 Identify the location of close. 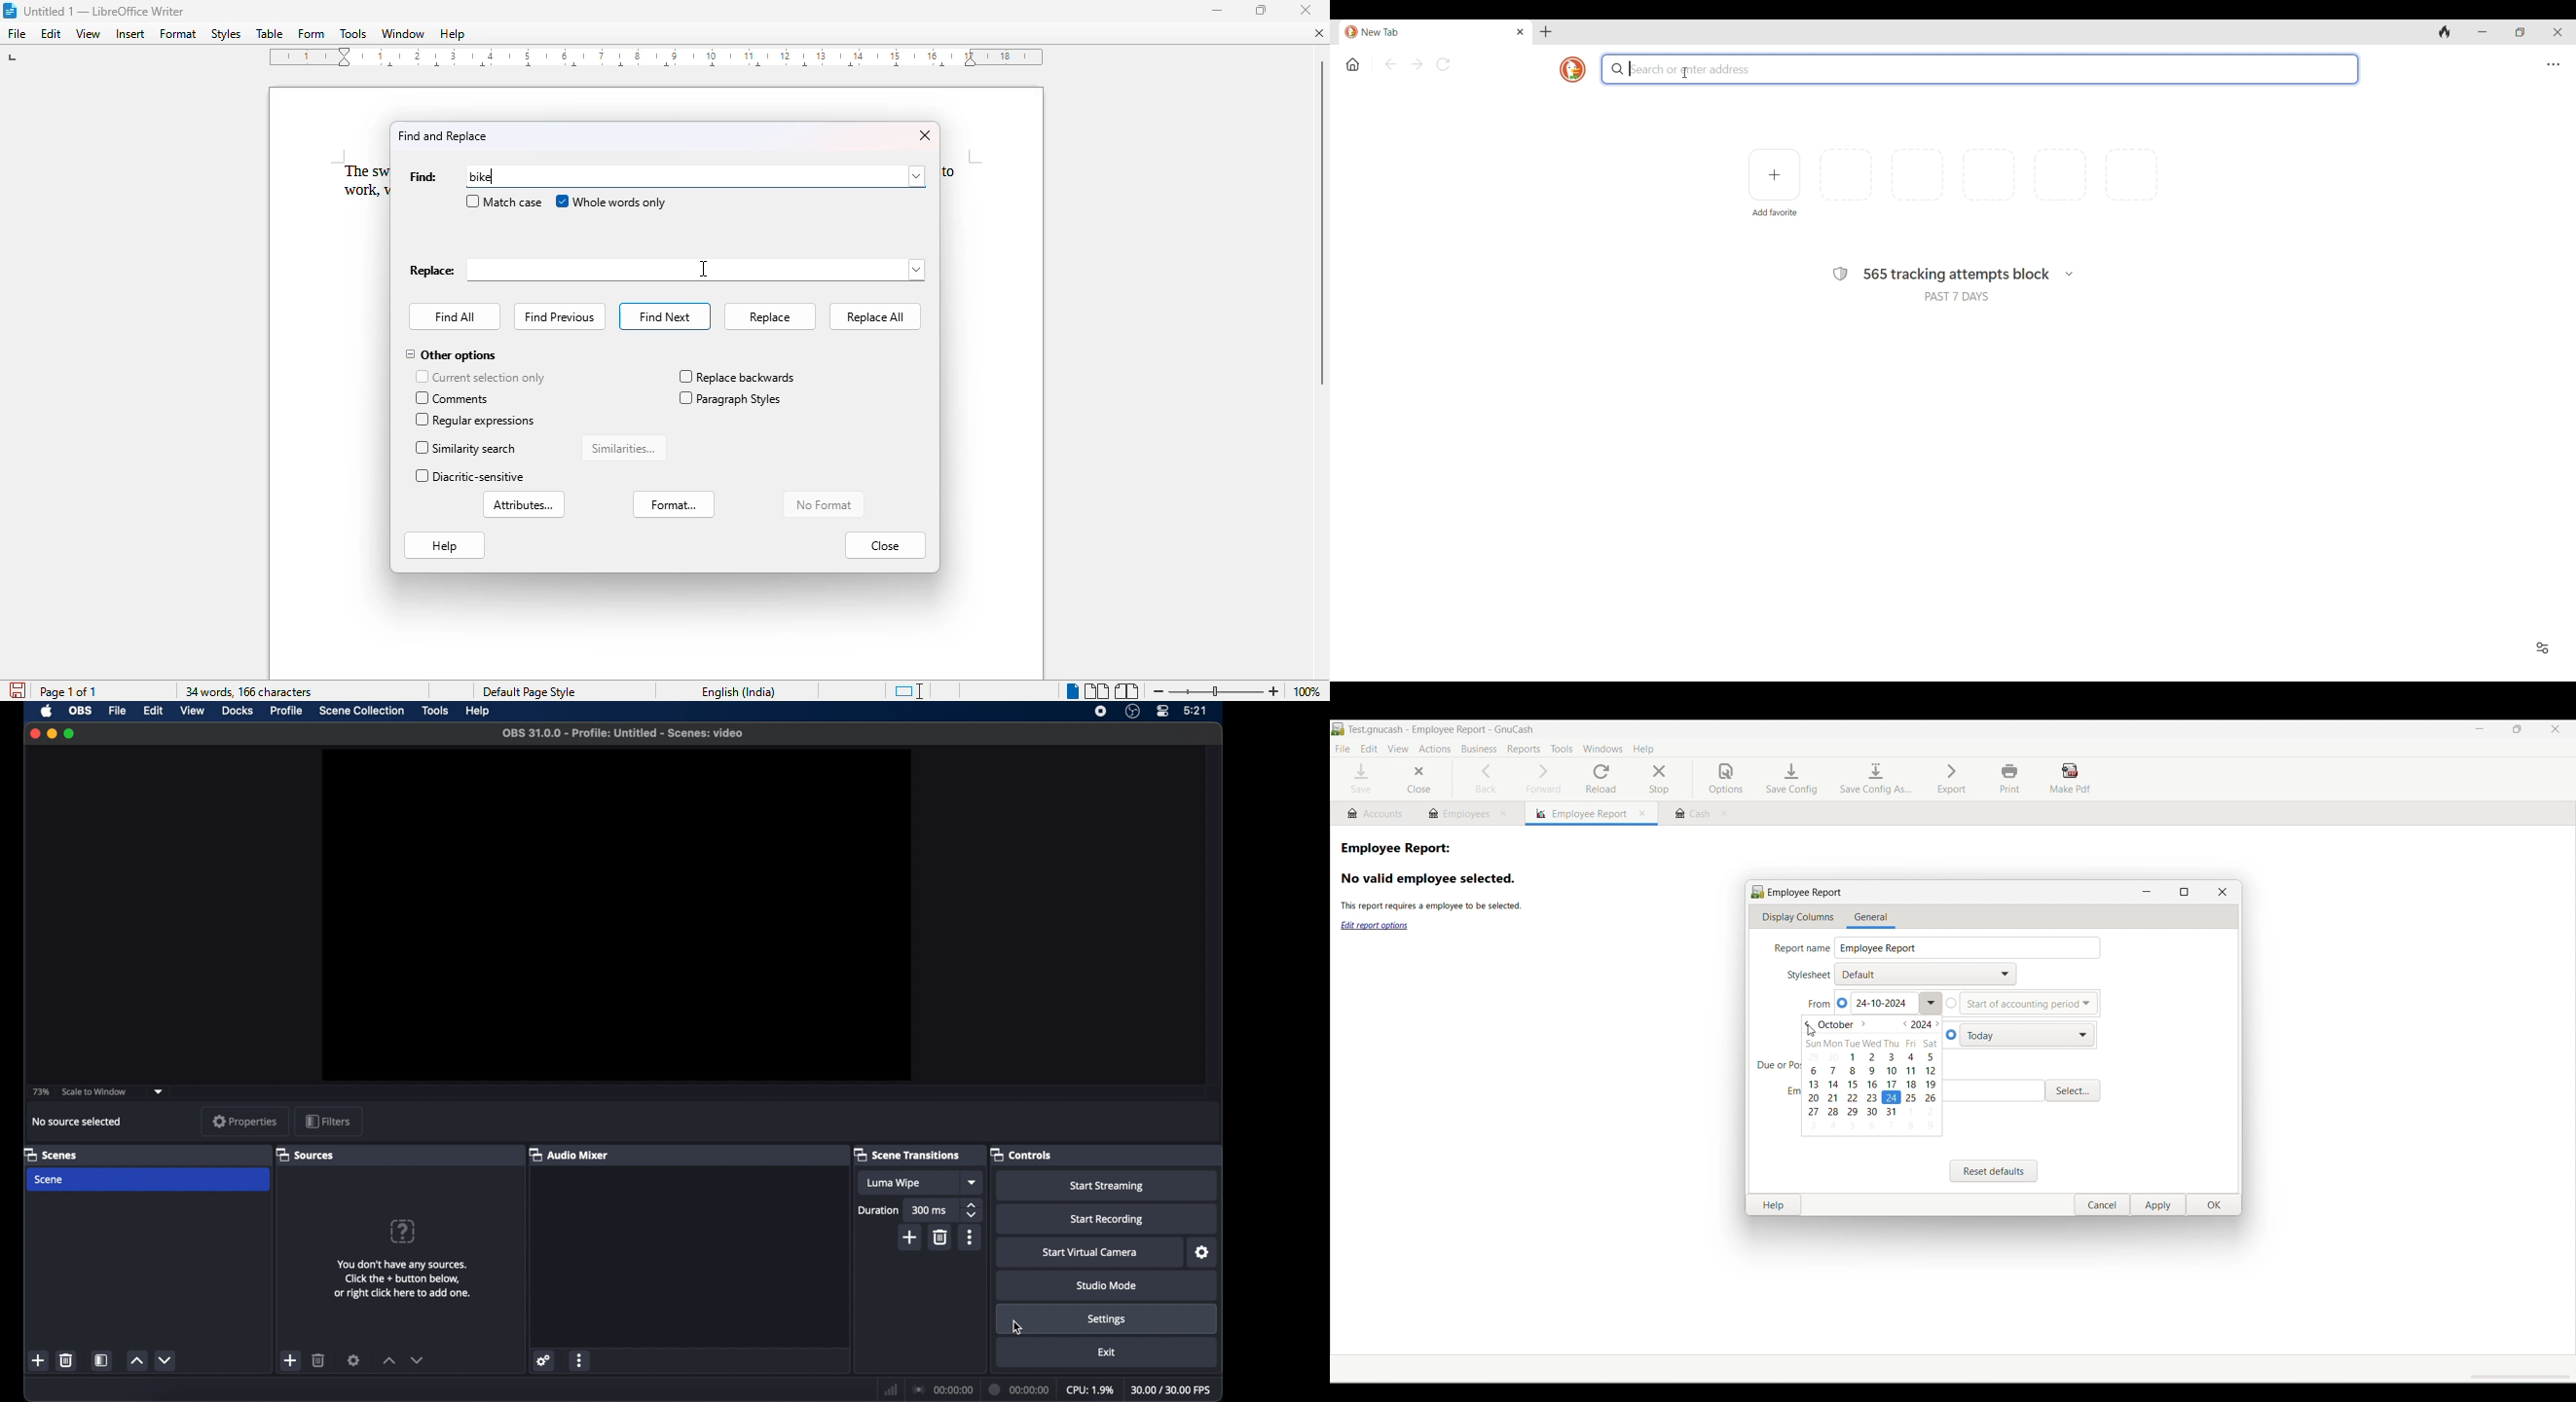
(924, 135).